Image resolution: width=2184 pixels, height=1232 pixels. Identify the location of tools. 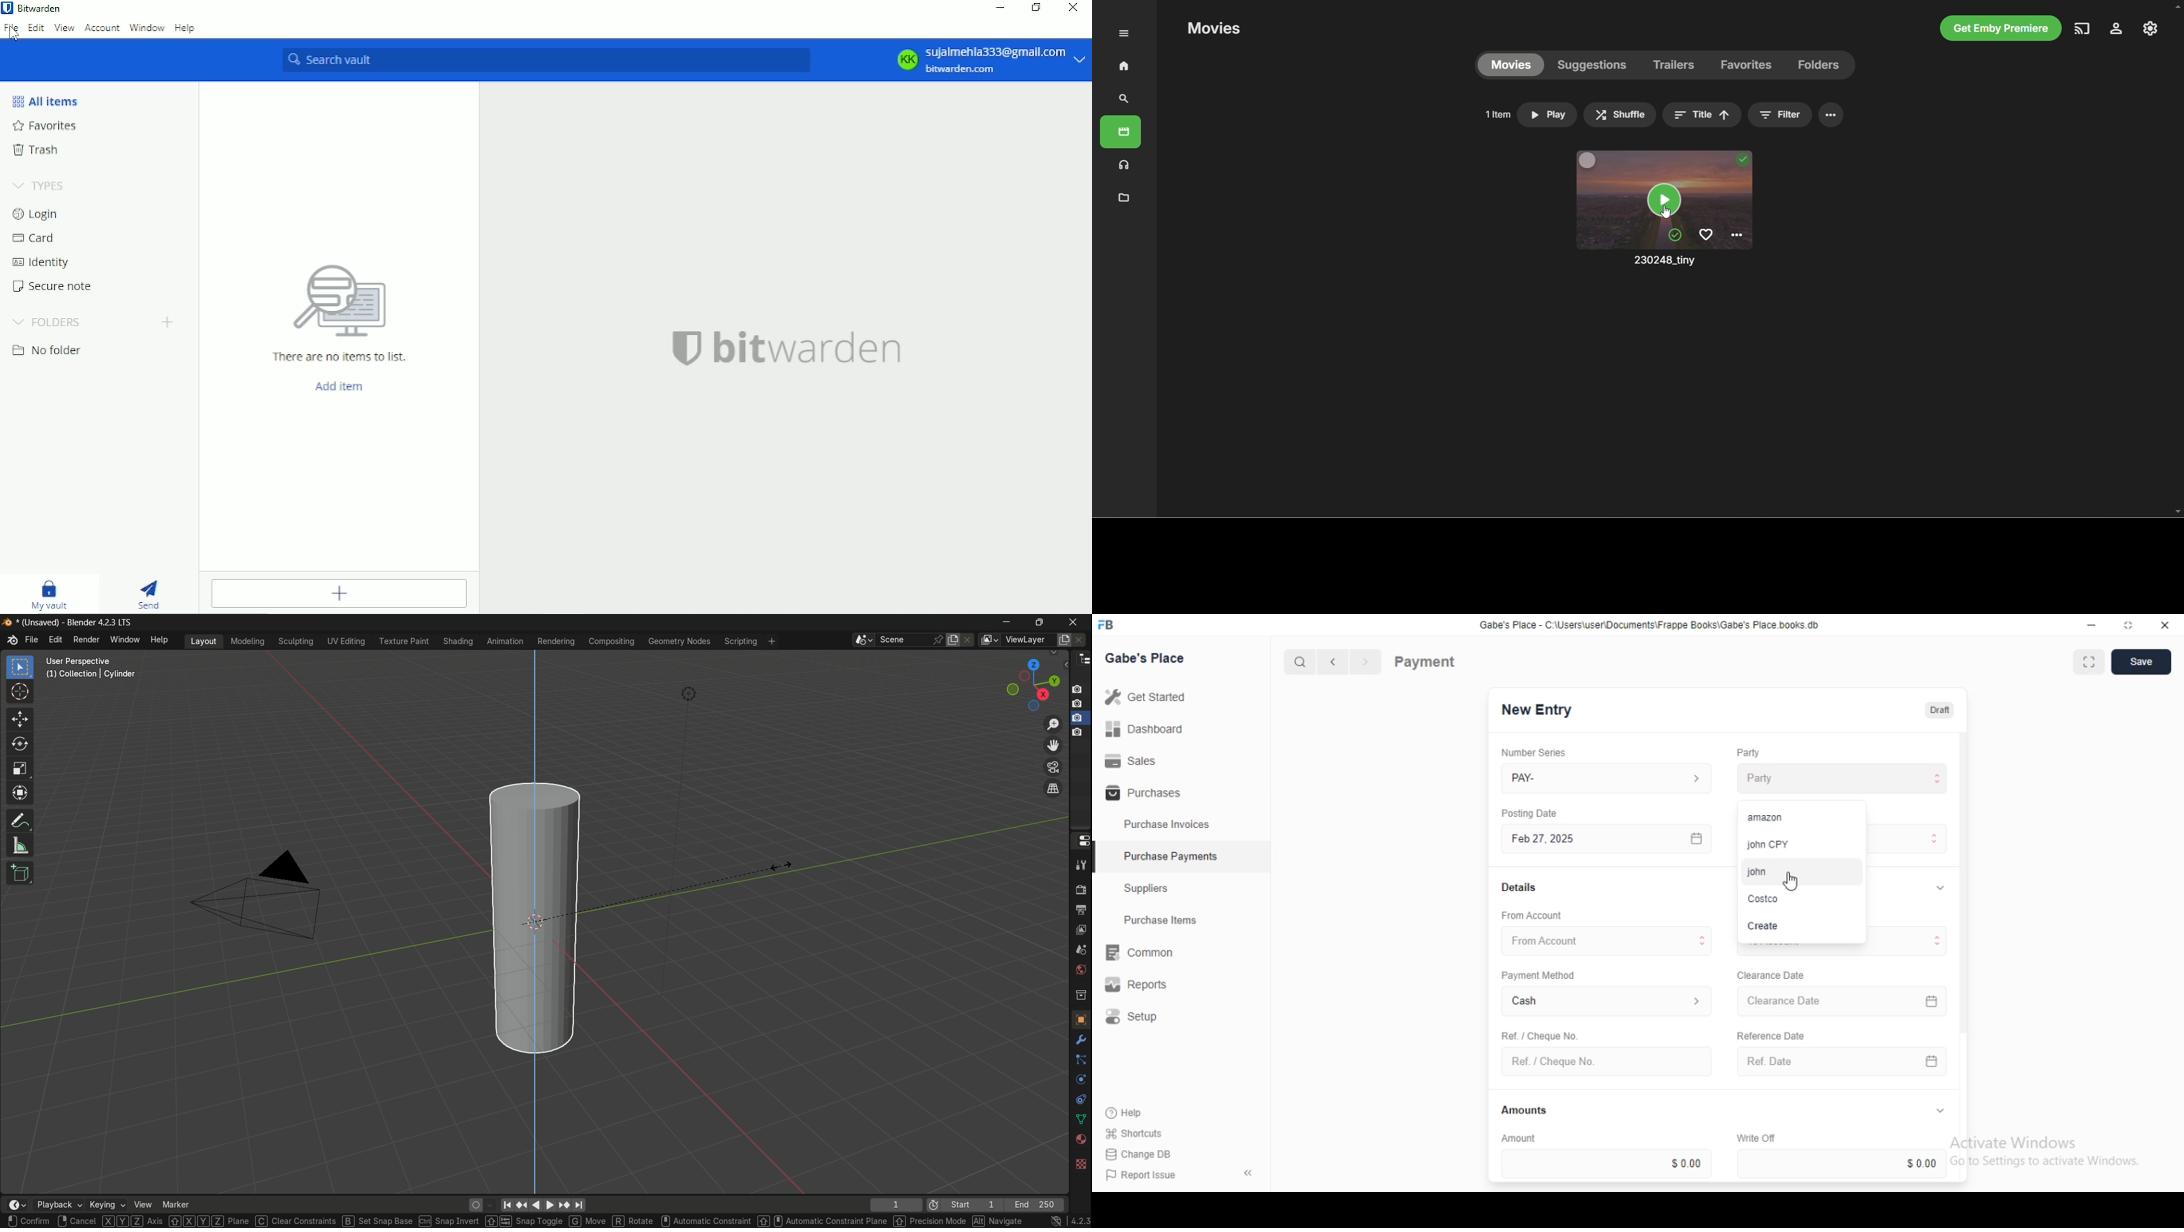
(1080, 866).